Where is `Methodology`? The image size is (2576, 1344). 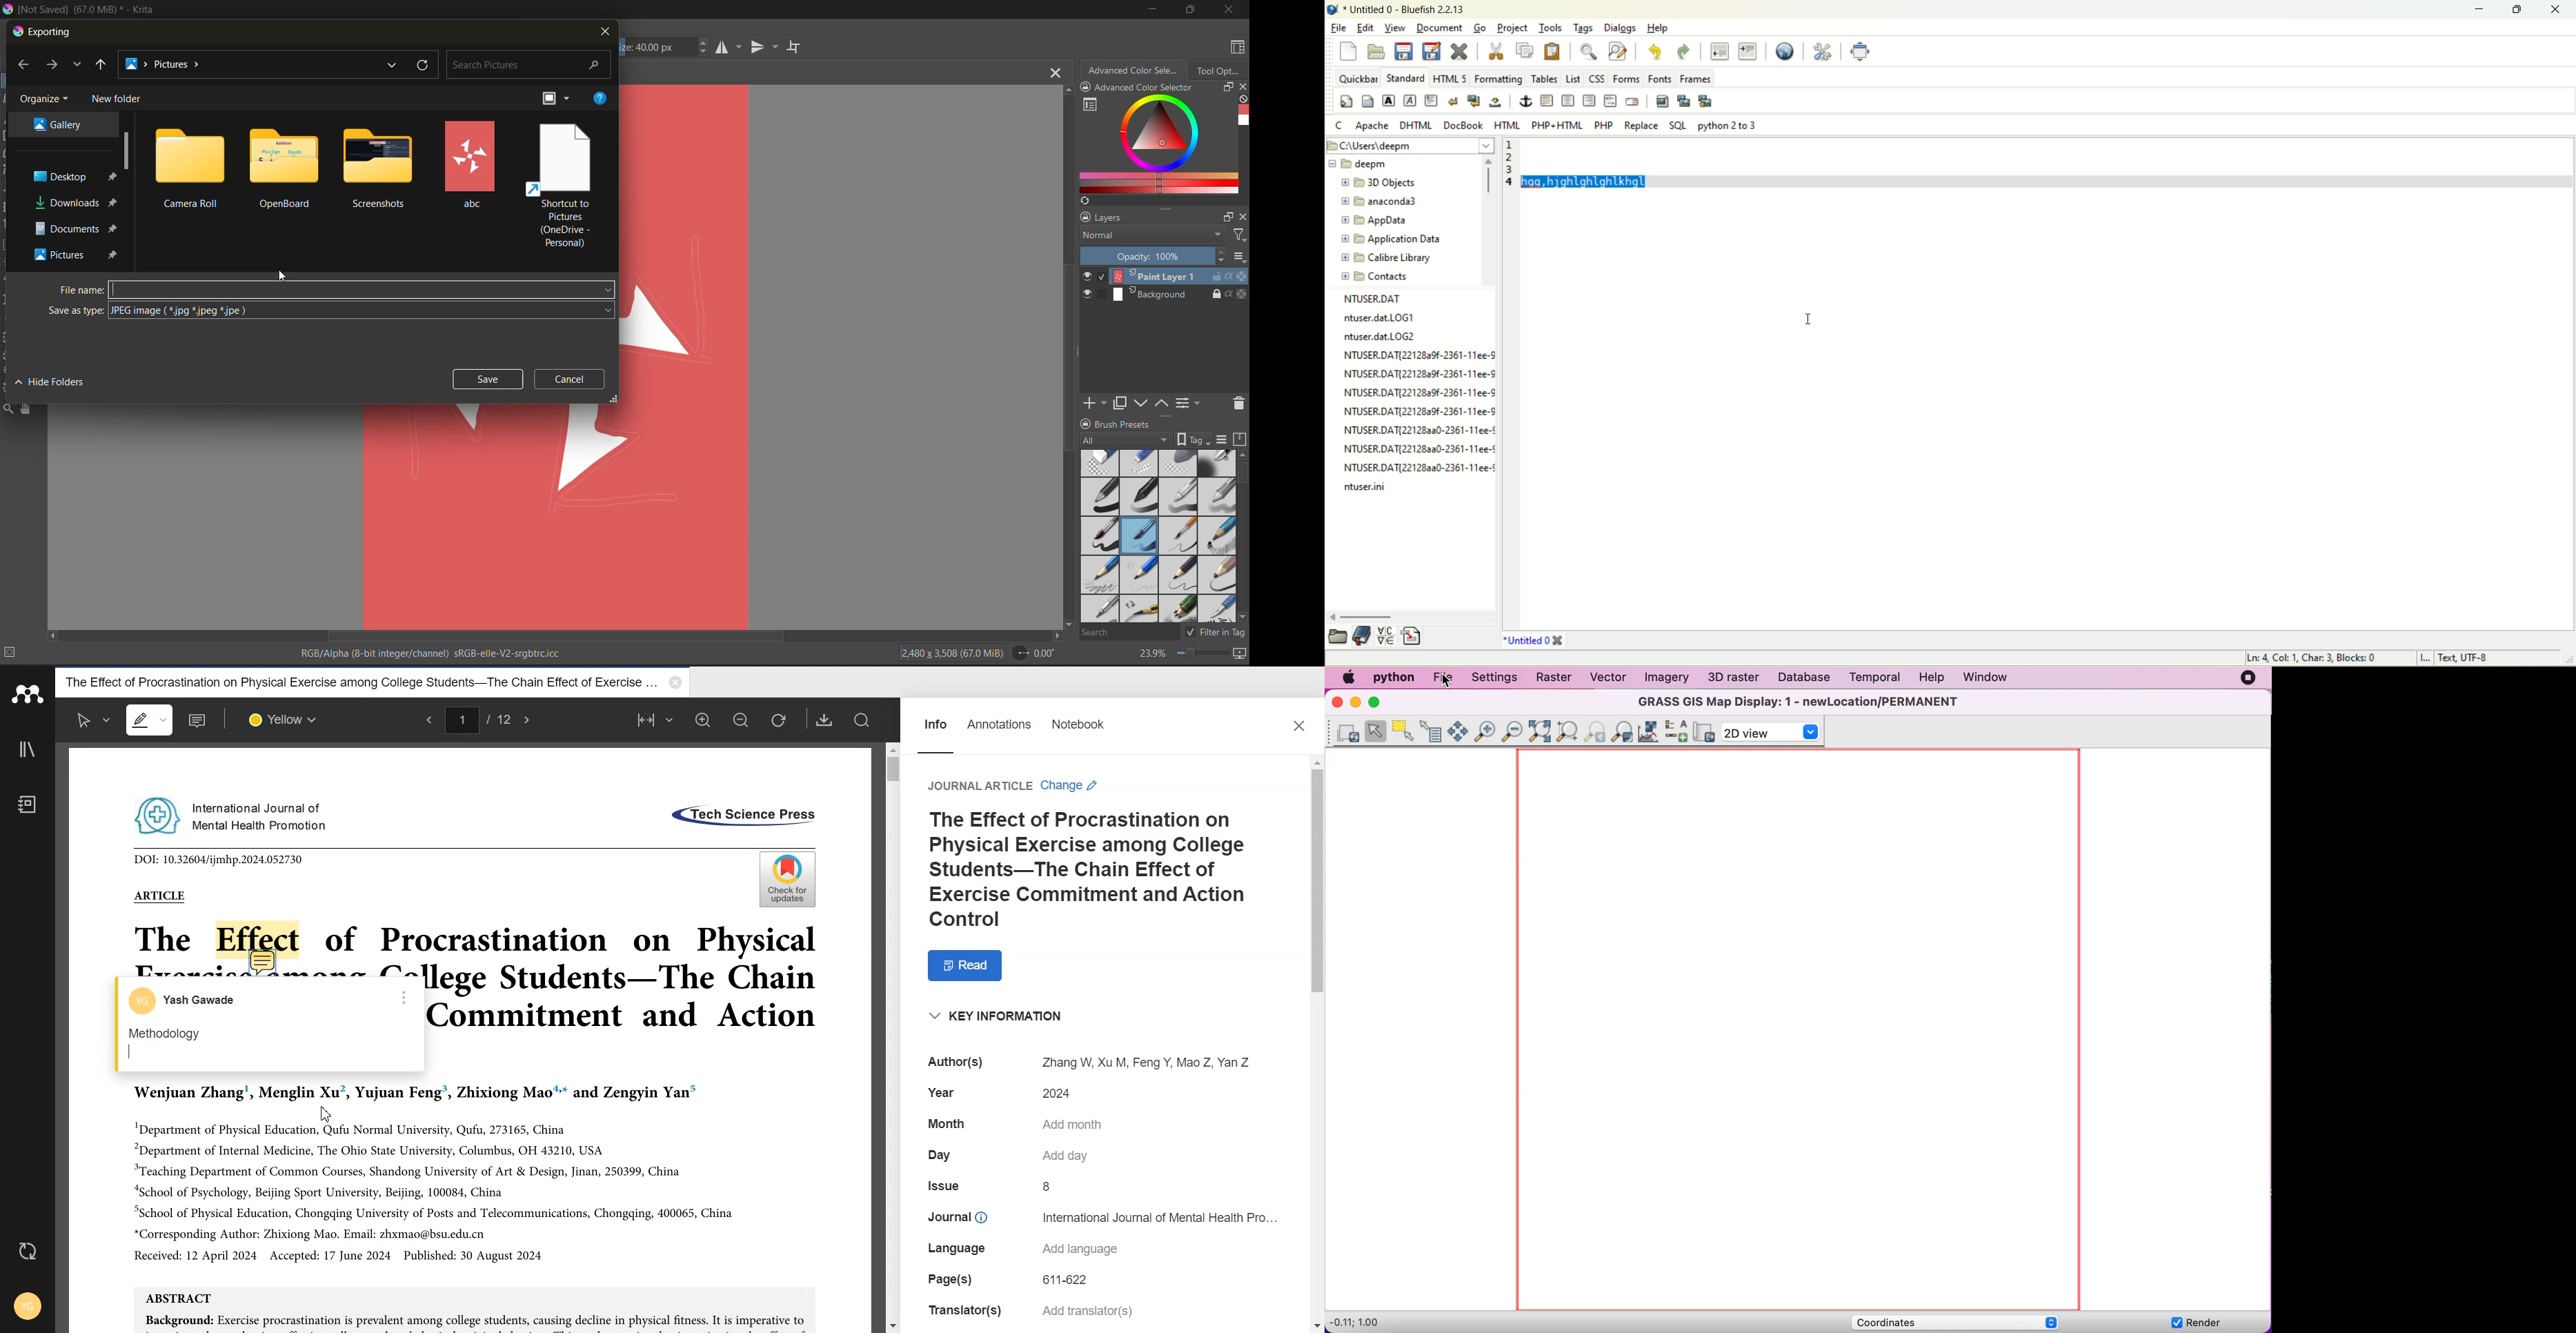 Methodology is located at coordinates (257, 1041).